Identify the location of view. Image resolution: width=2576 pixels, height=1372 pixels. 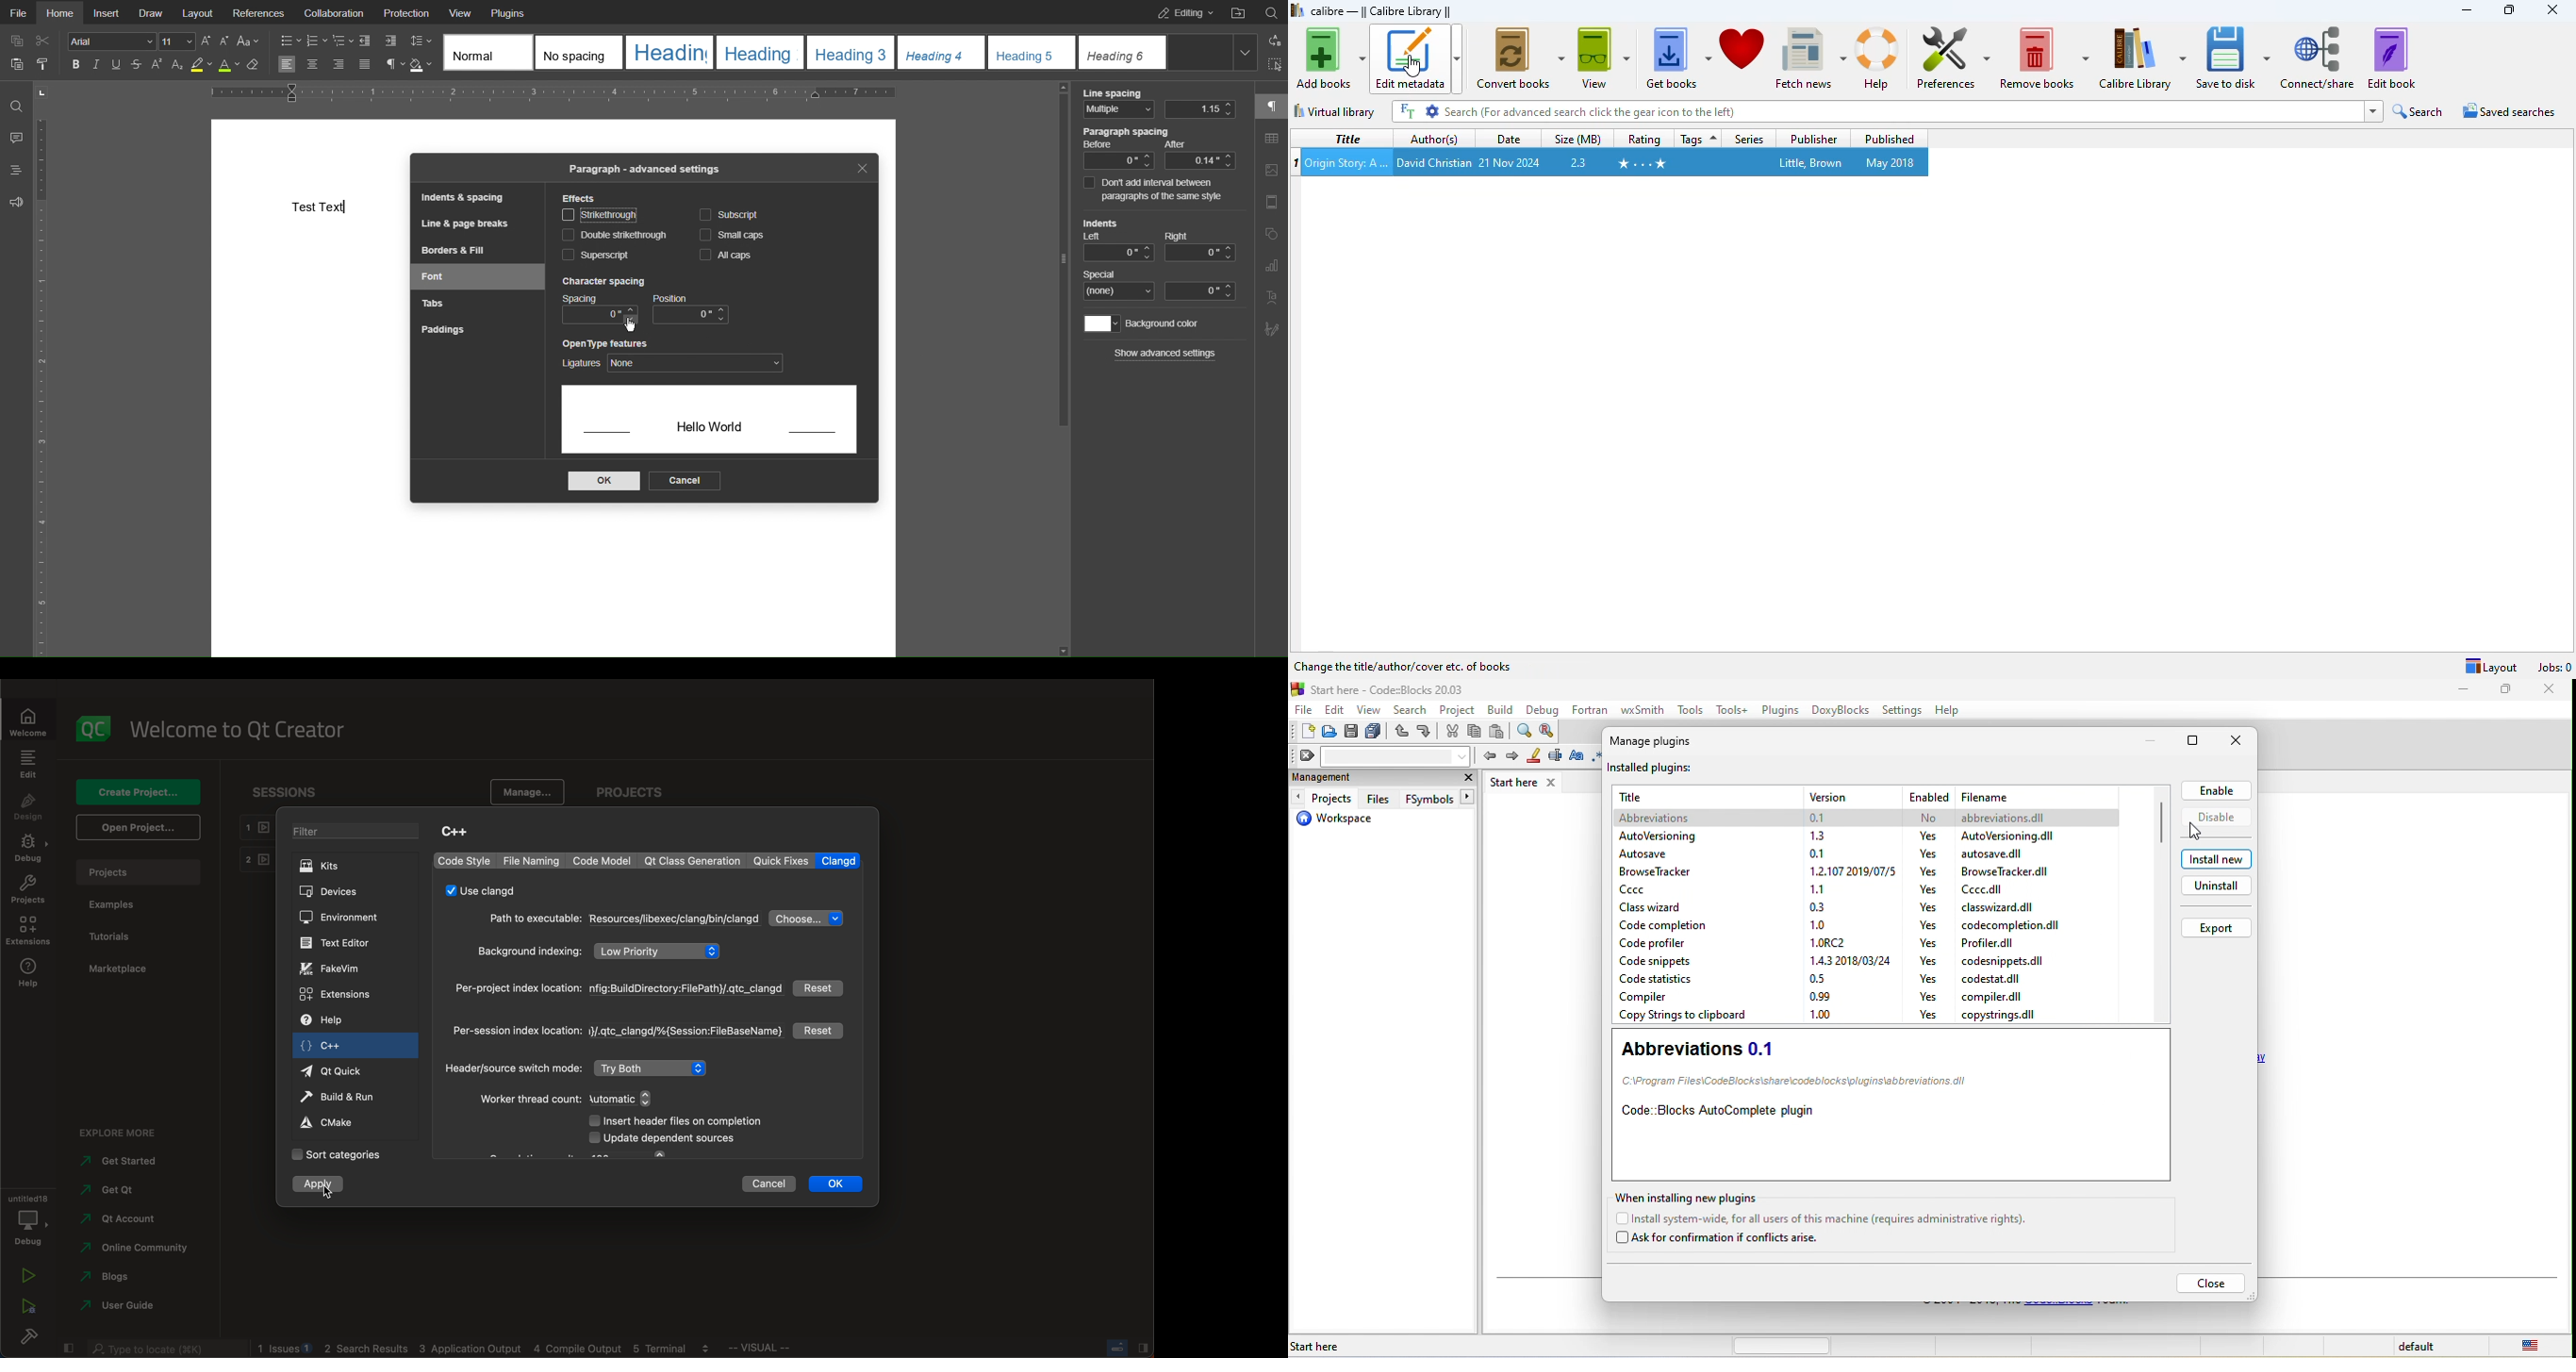
(1369, 709).